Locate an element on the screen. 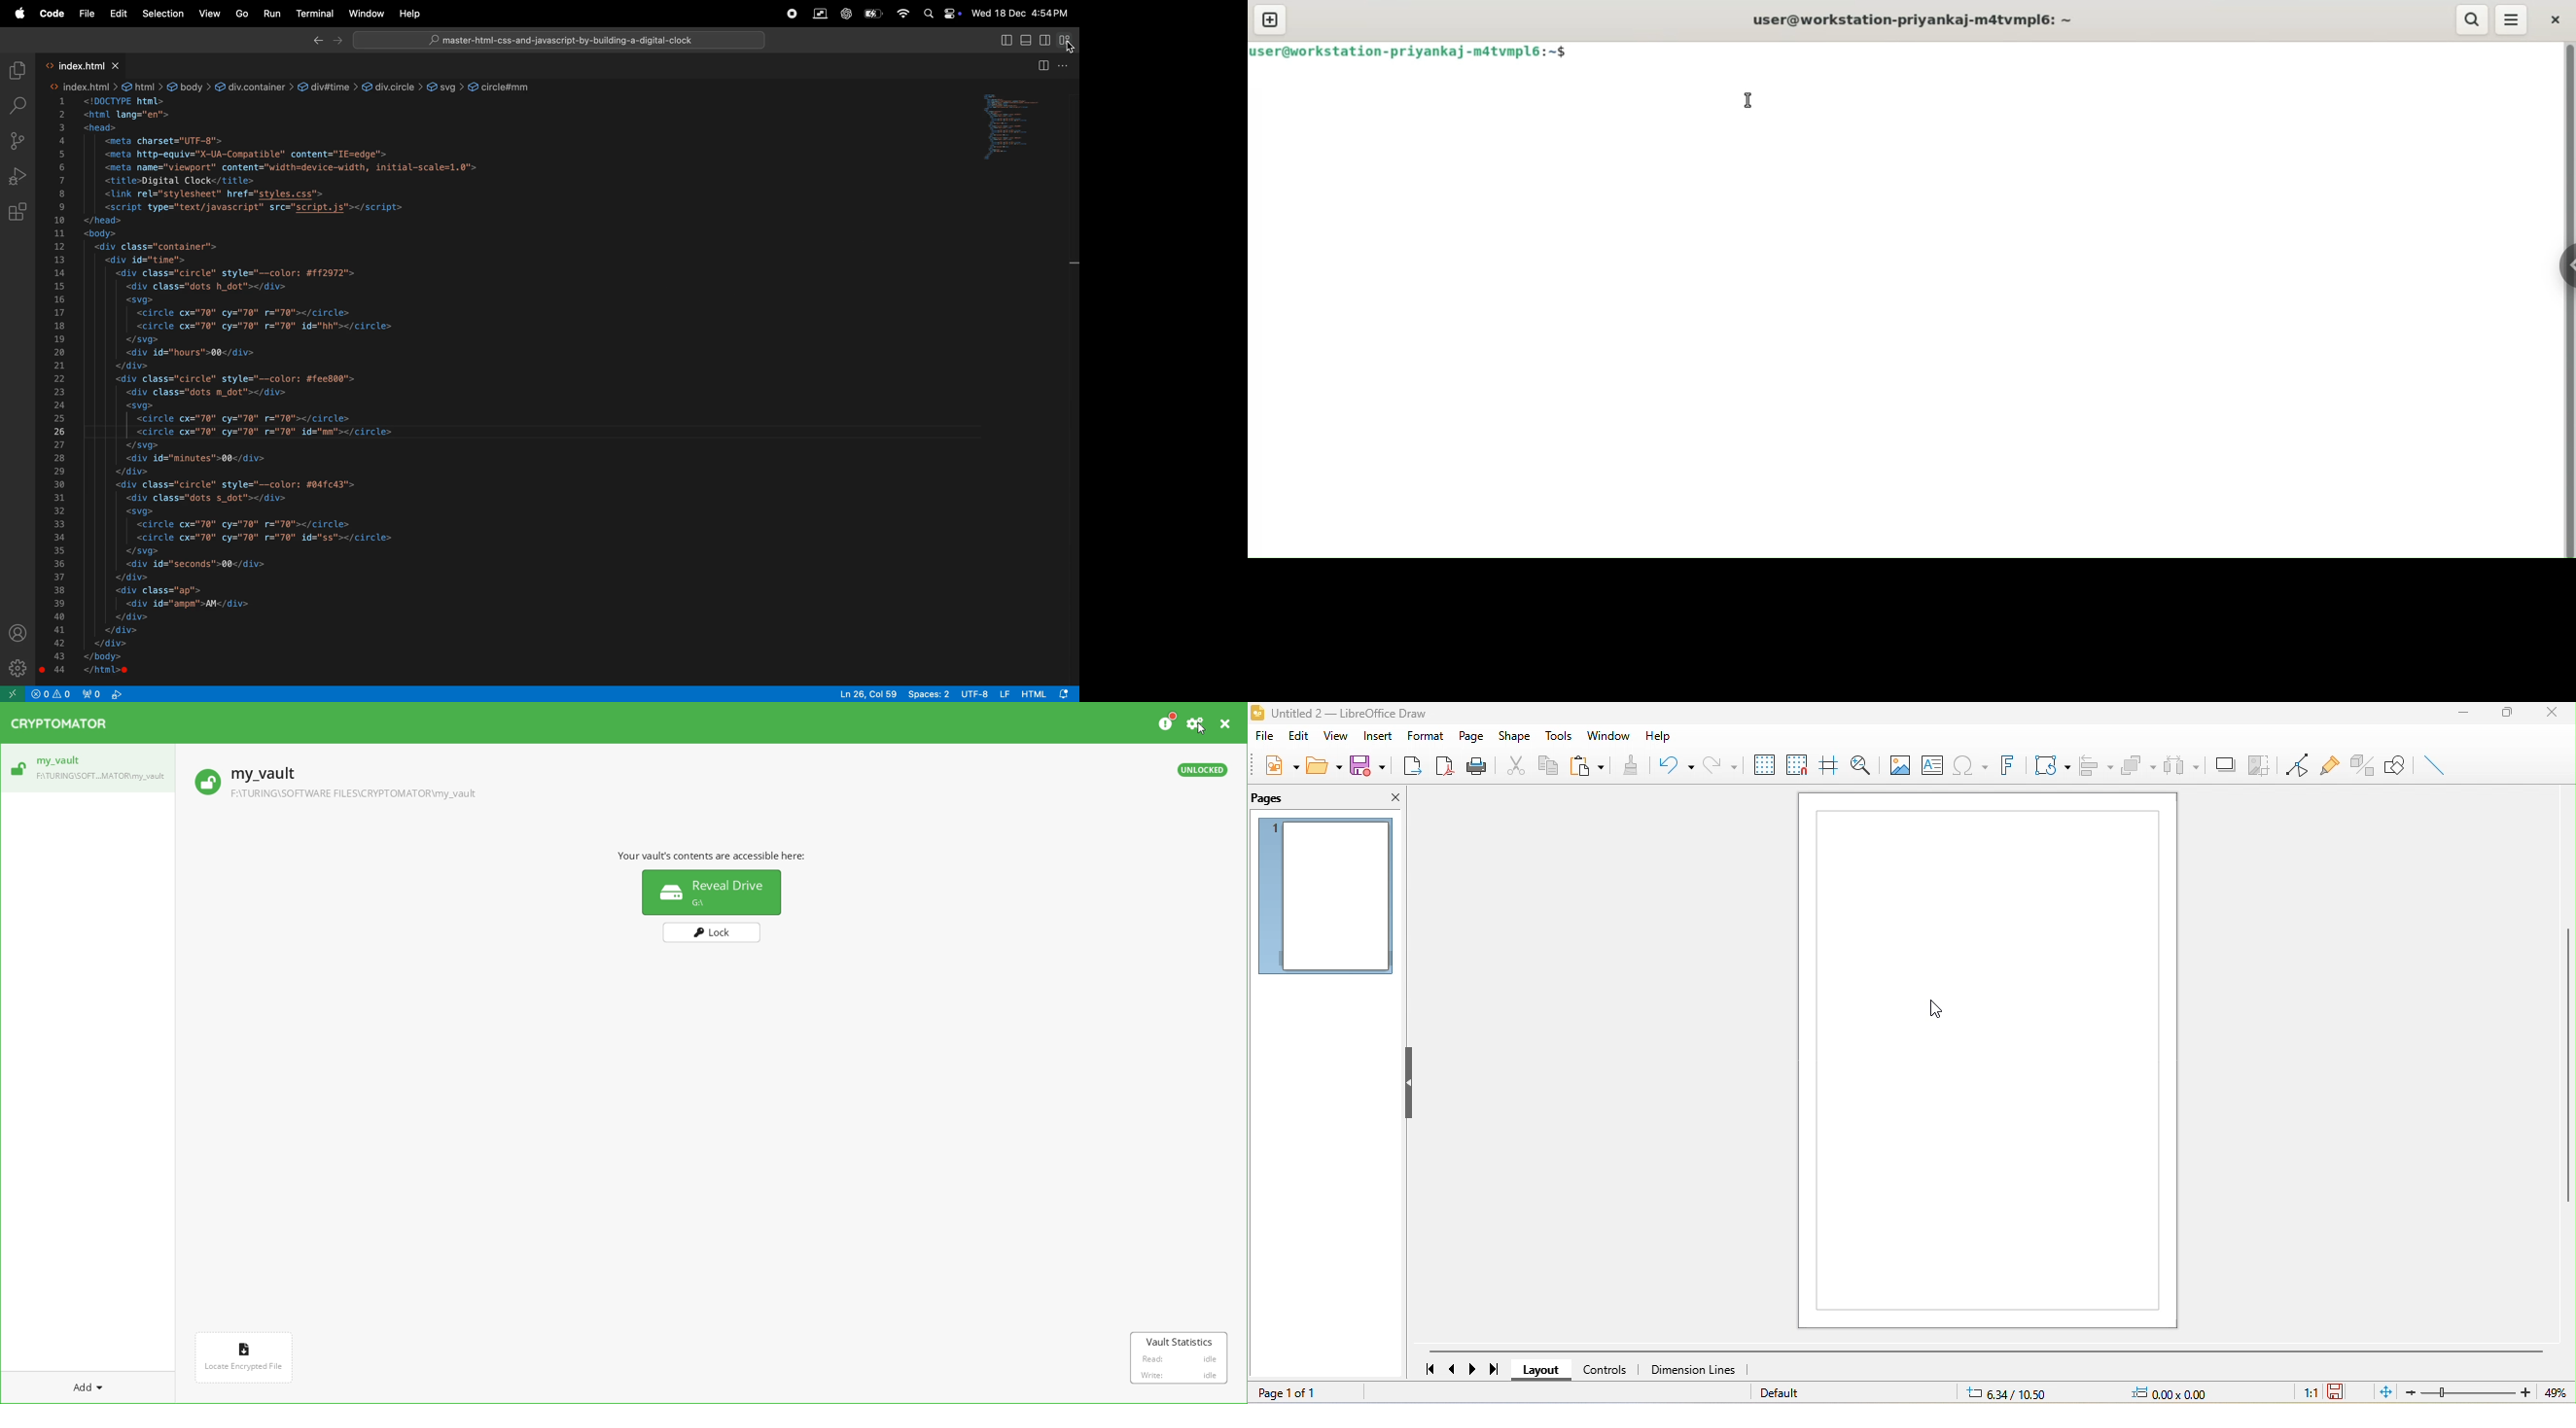 The image size is (2576, 1428). toggle extrusion is located at coordinates (2359, 765).